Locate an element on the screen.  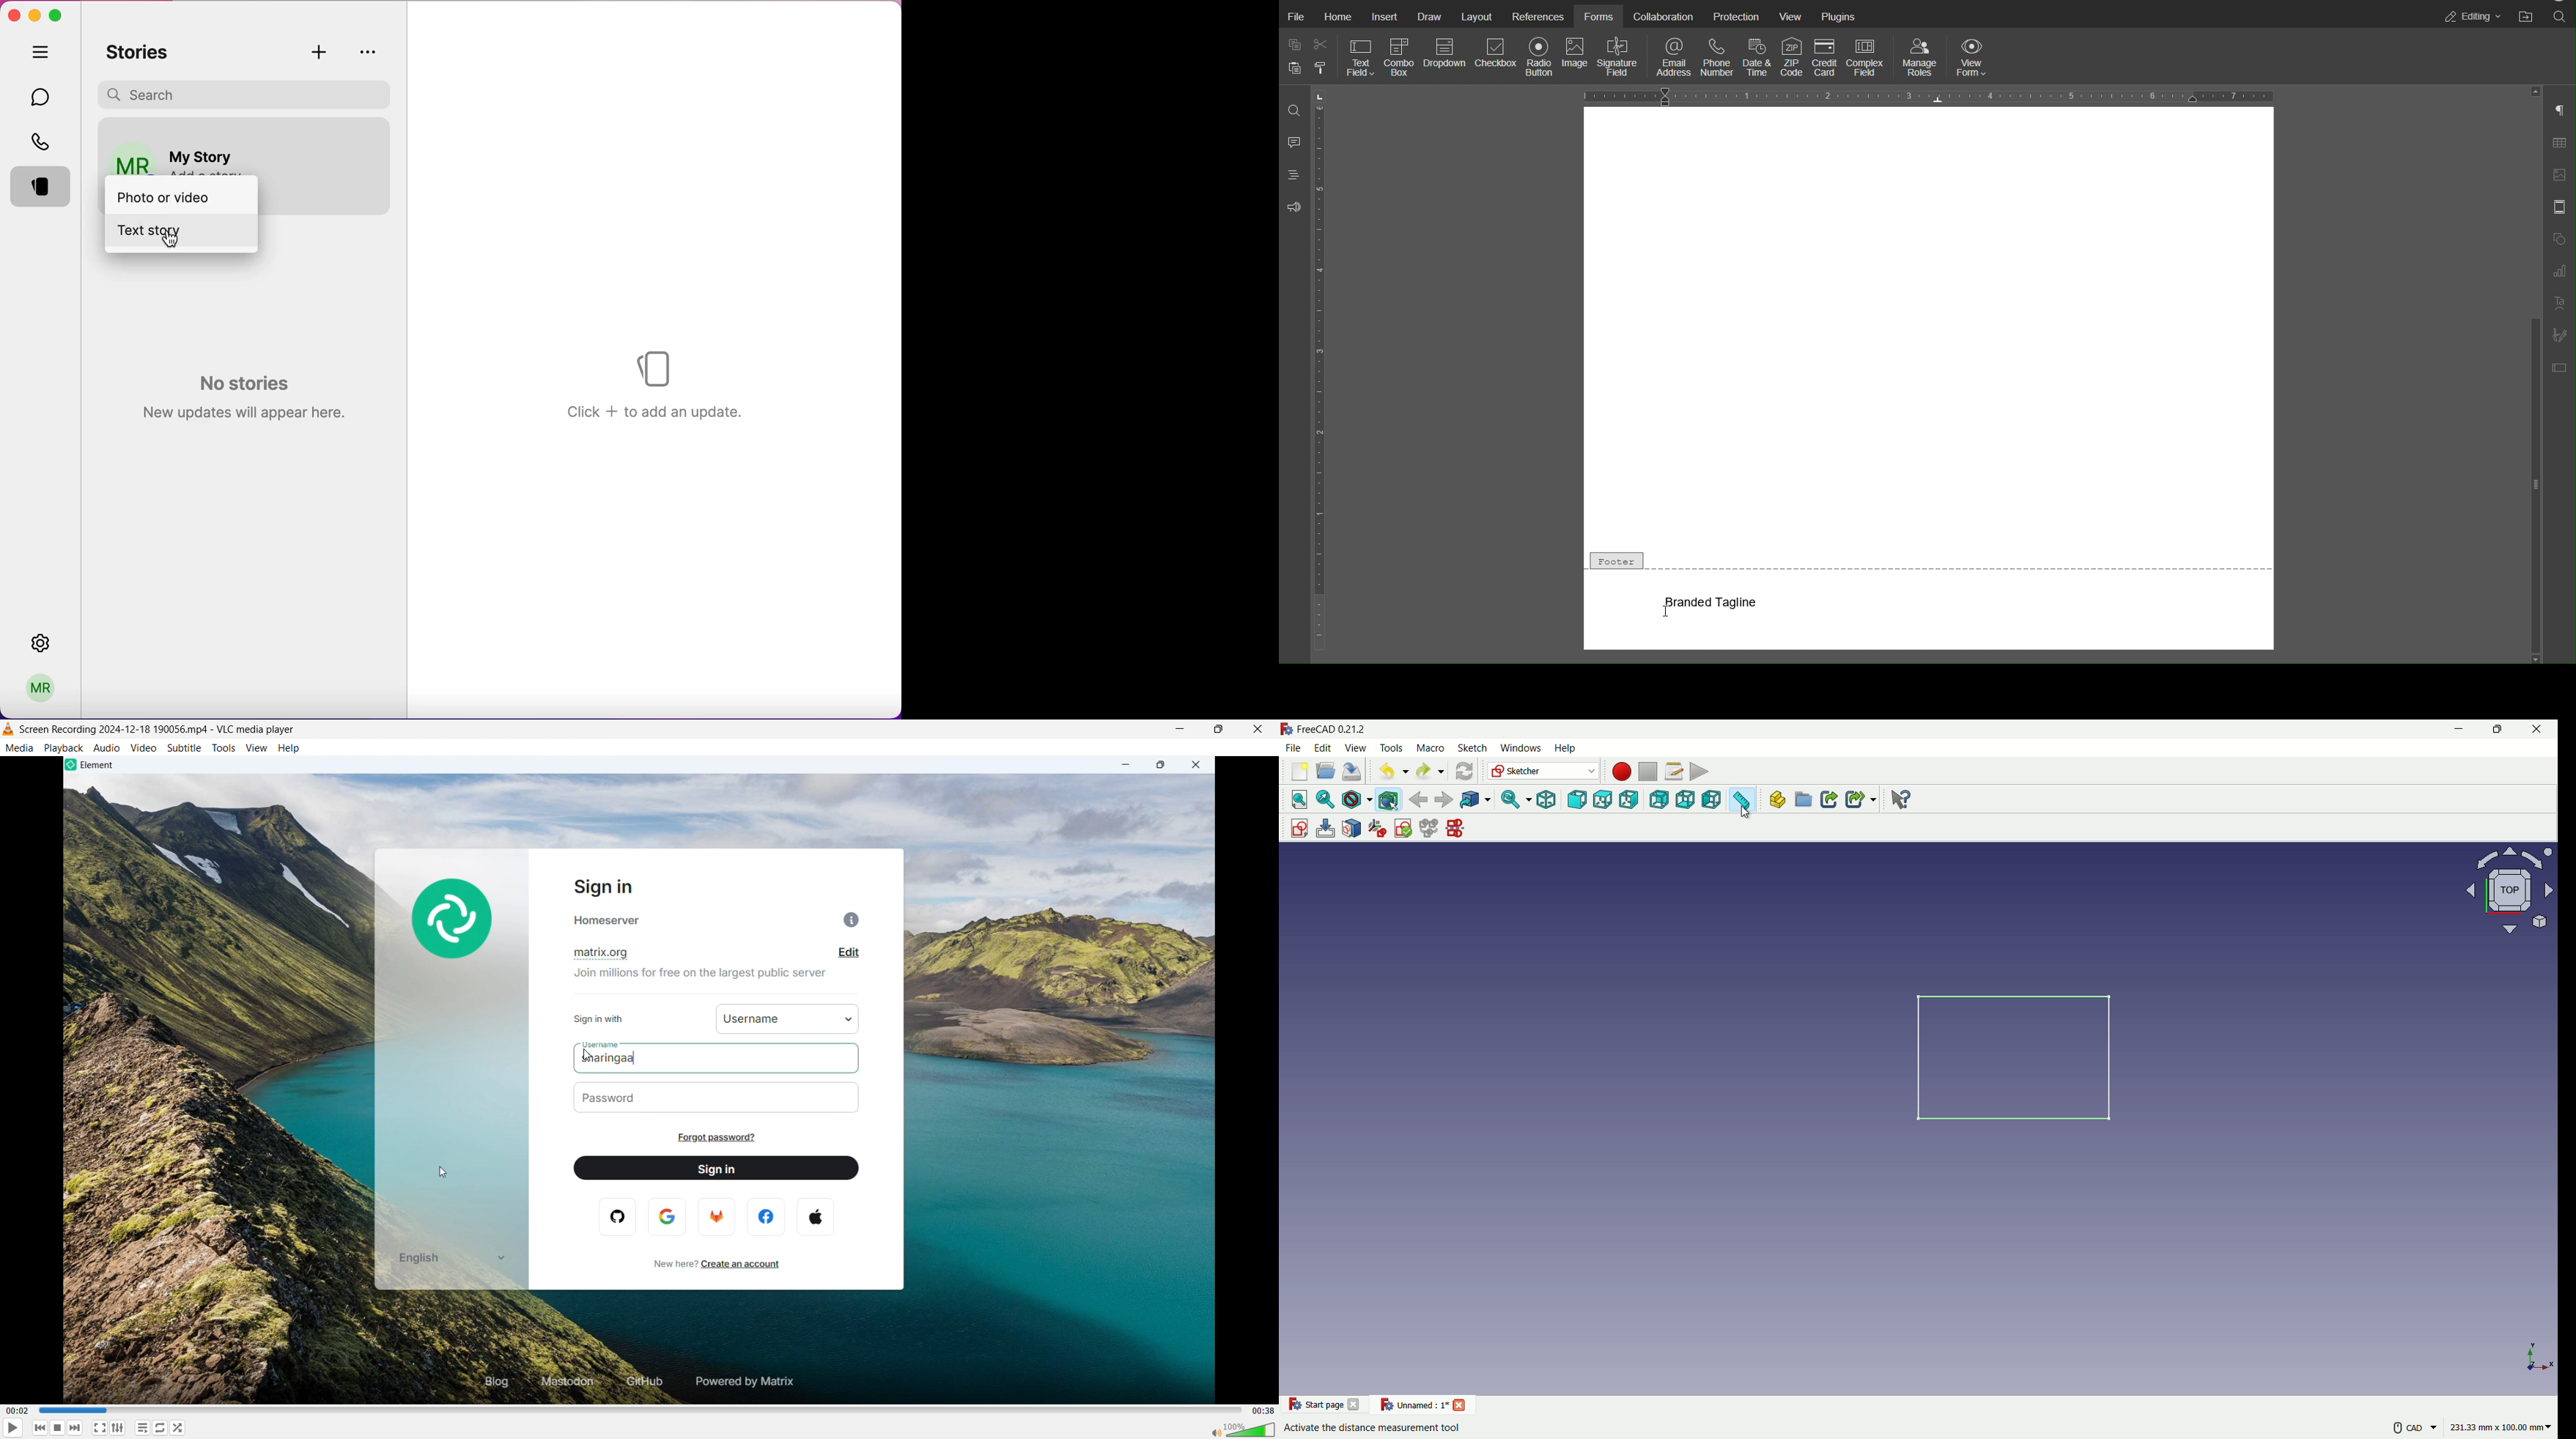
Phone Number  is located at coordinates (1716, 56).